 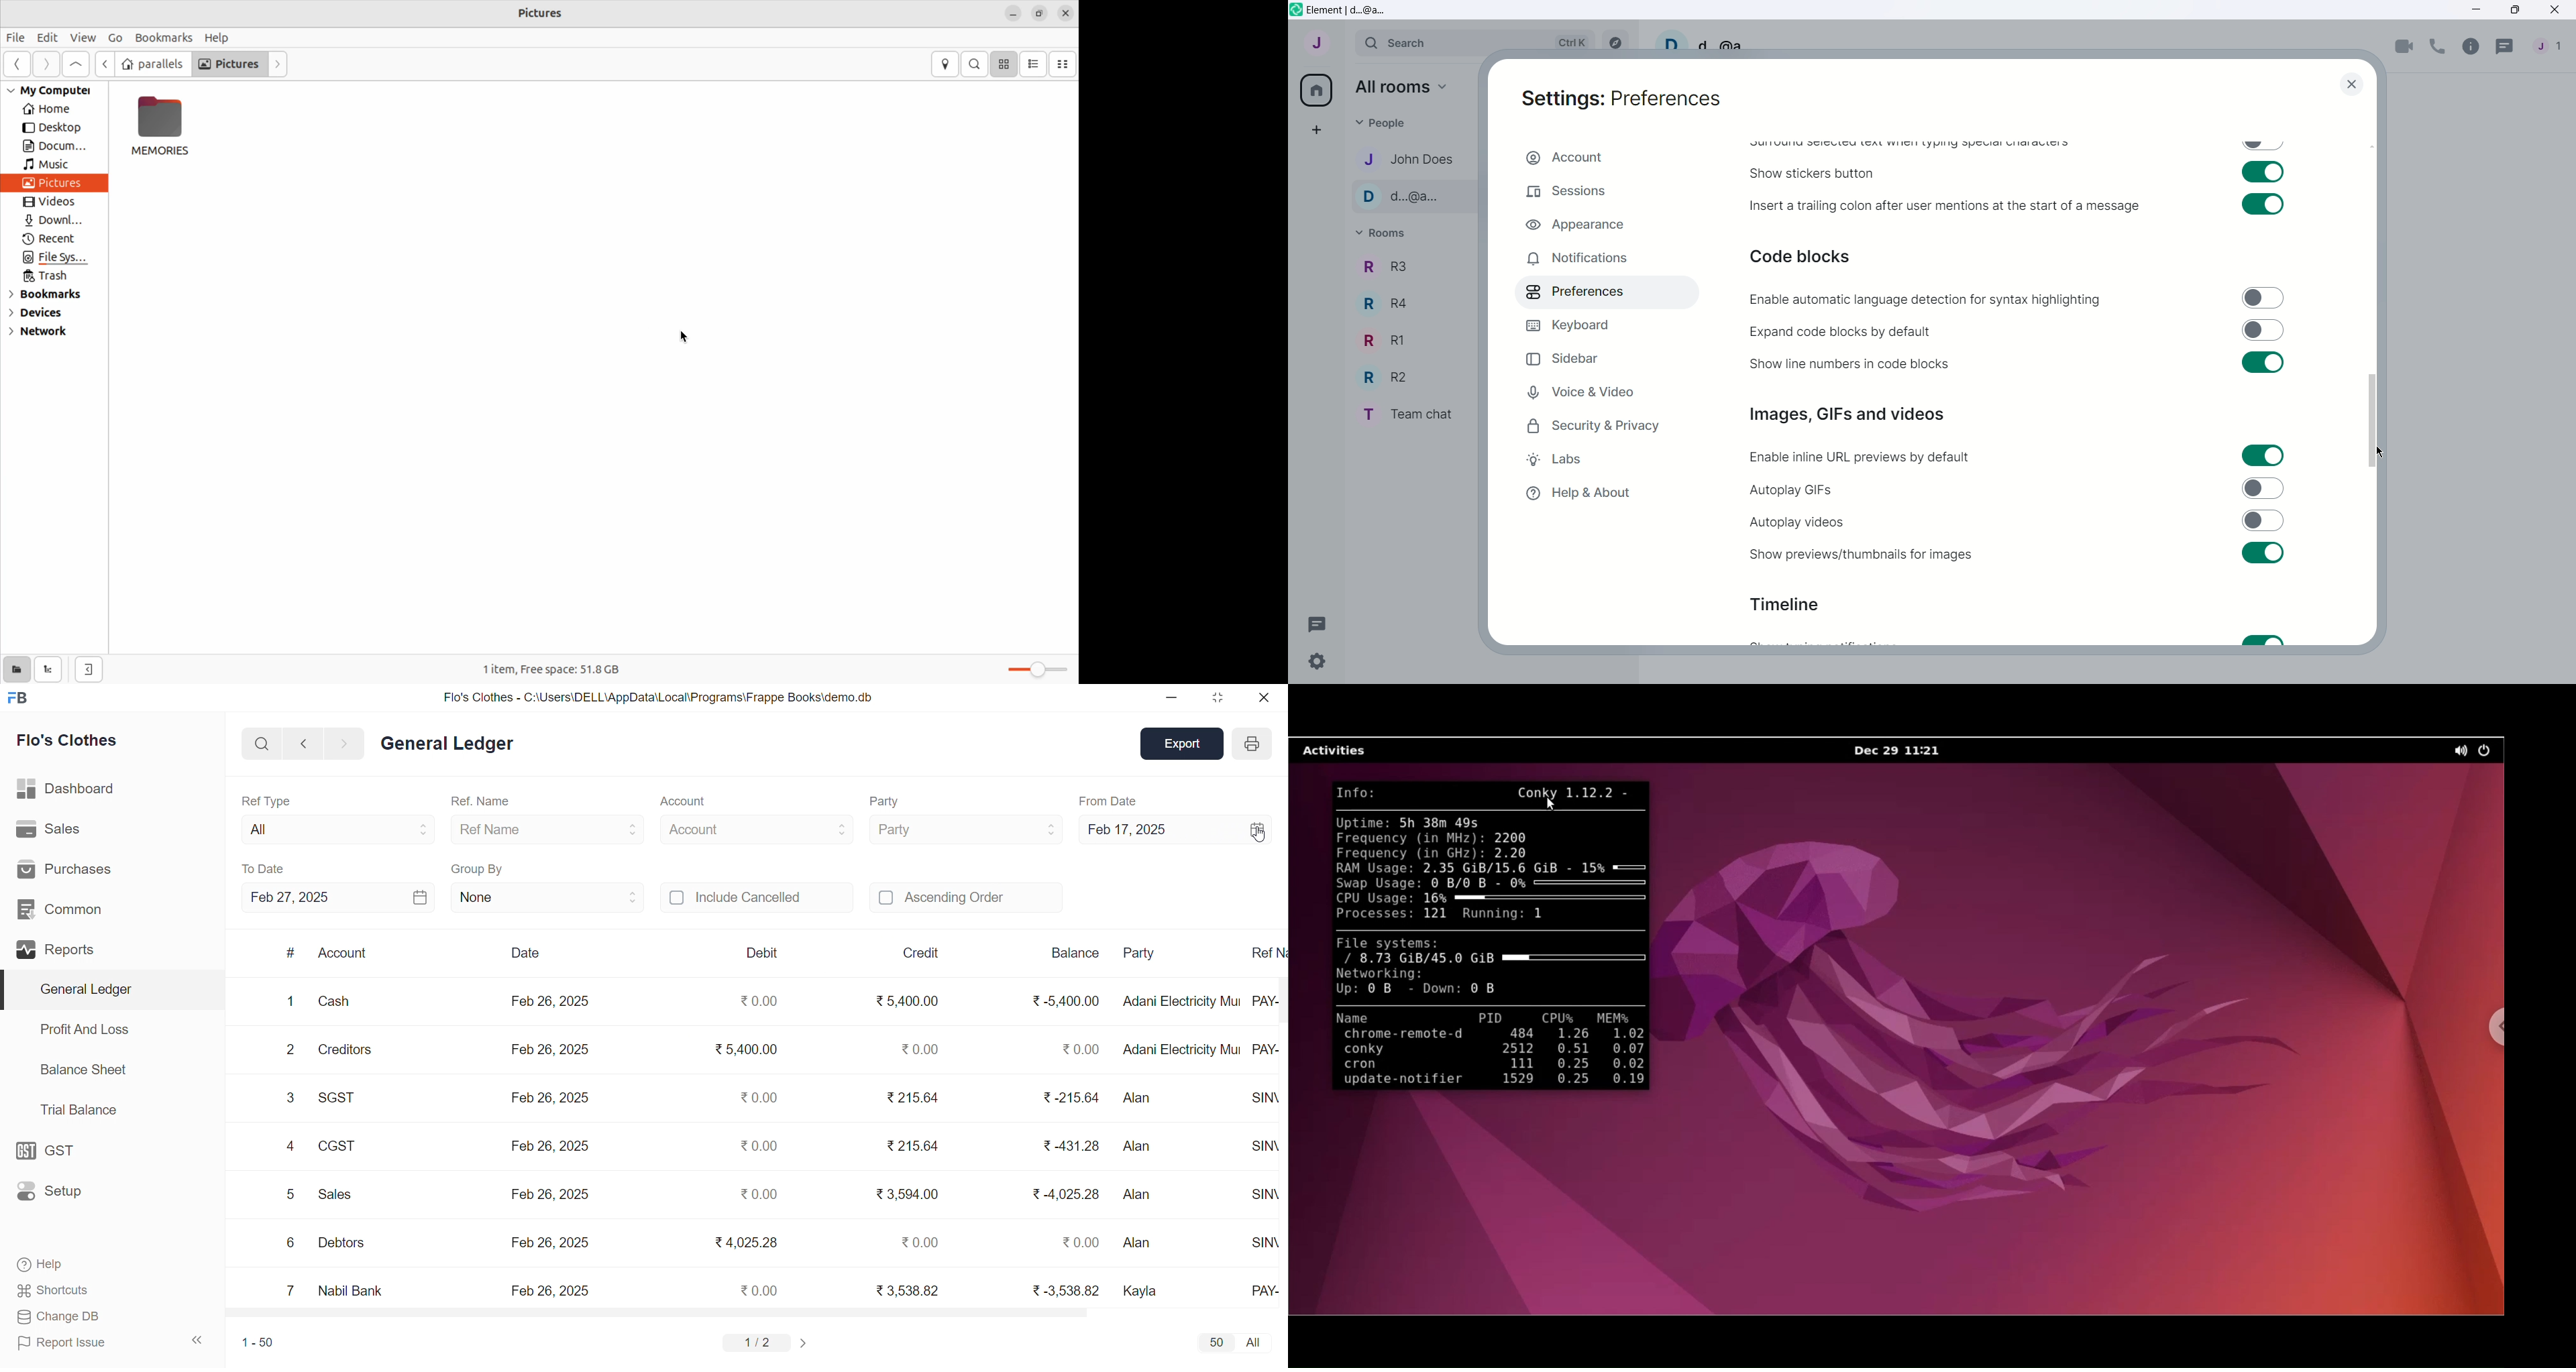 What do you see at coordinates (289, 1243) in the screenshot?
I see `6` at bounding box center [289, 1243].